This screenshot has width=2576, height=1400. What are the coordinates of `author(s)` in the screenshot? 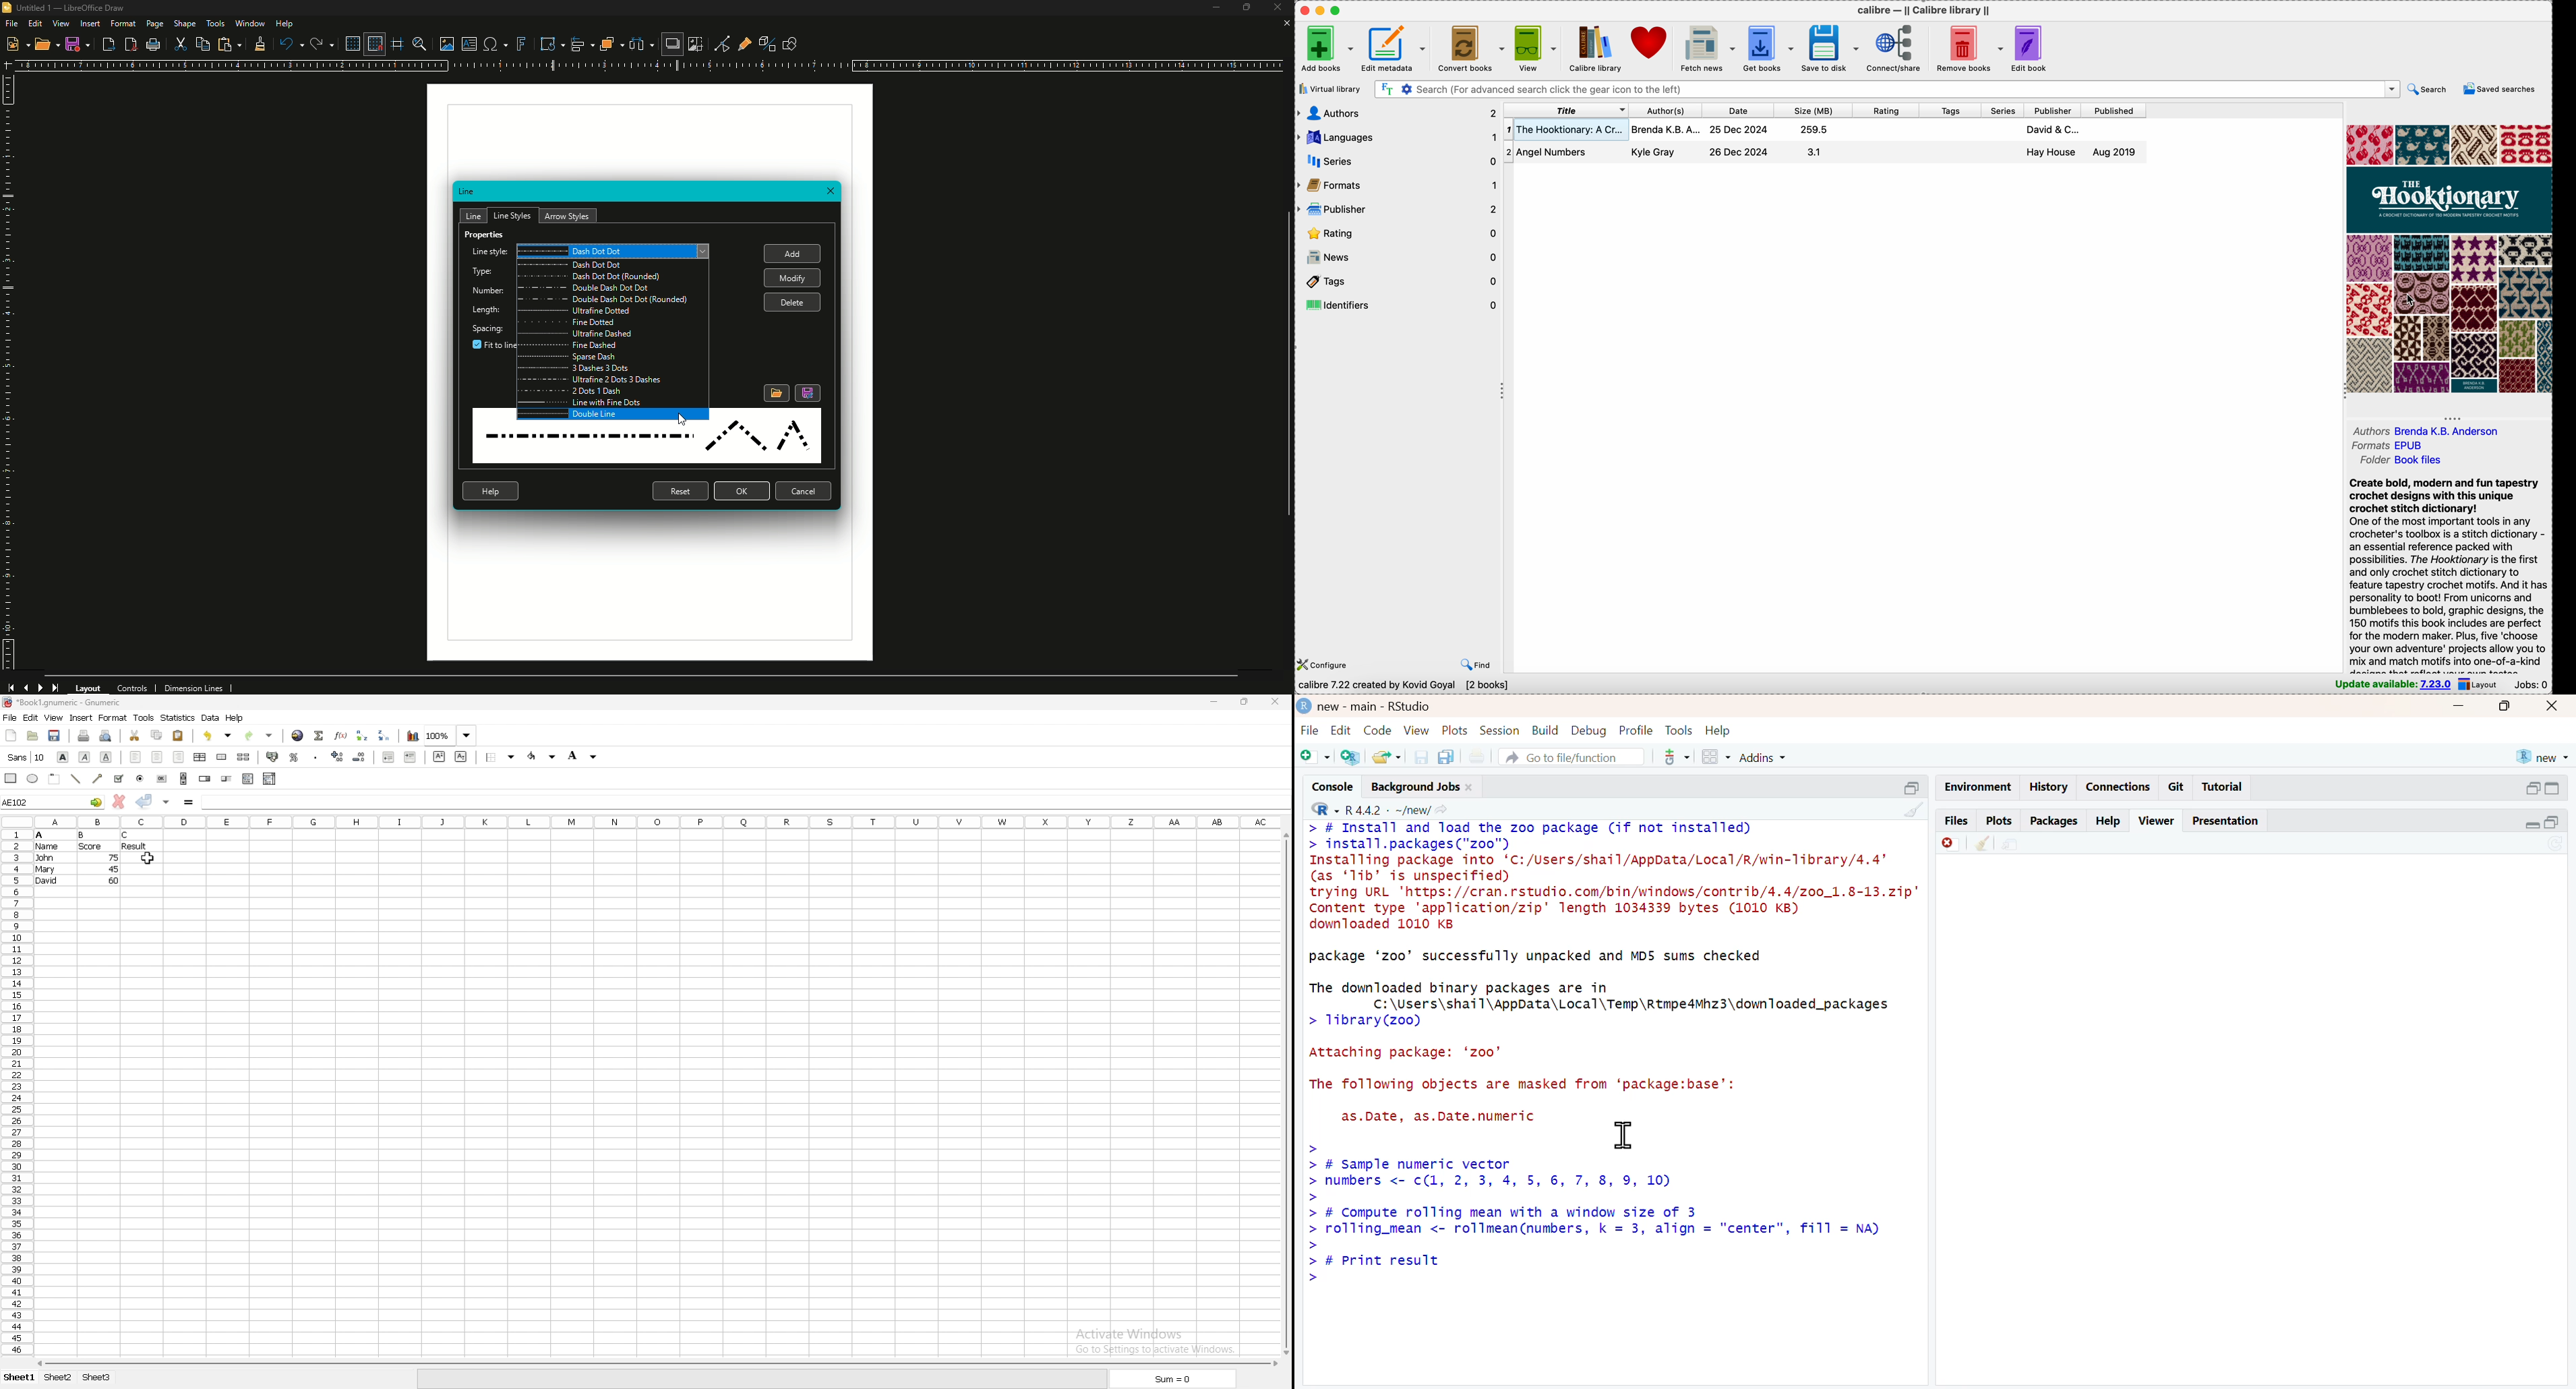 It's located at (1665, 111).